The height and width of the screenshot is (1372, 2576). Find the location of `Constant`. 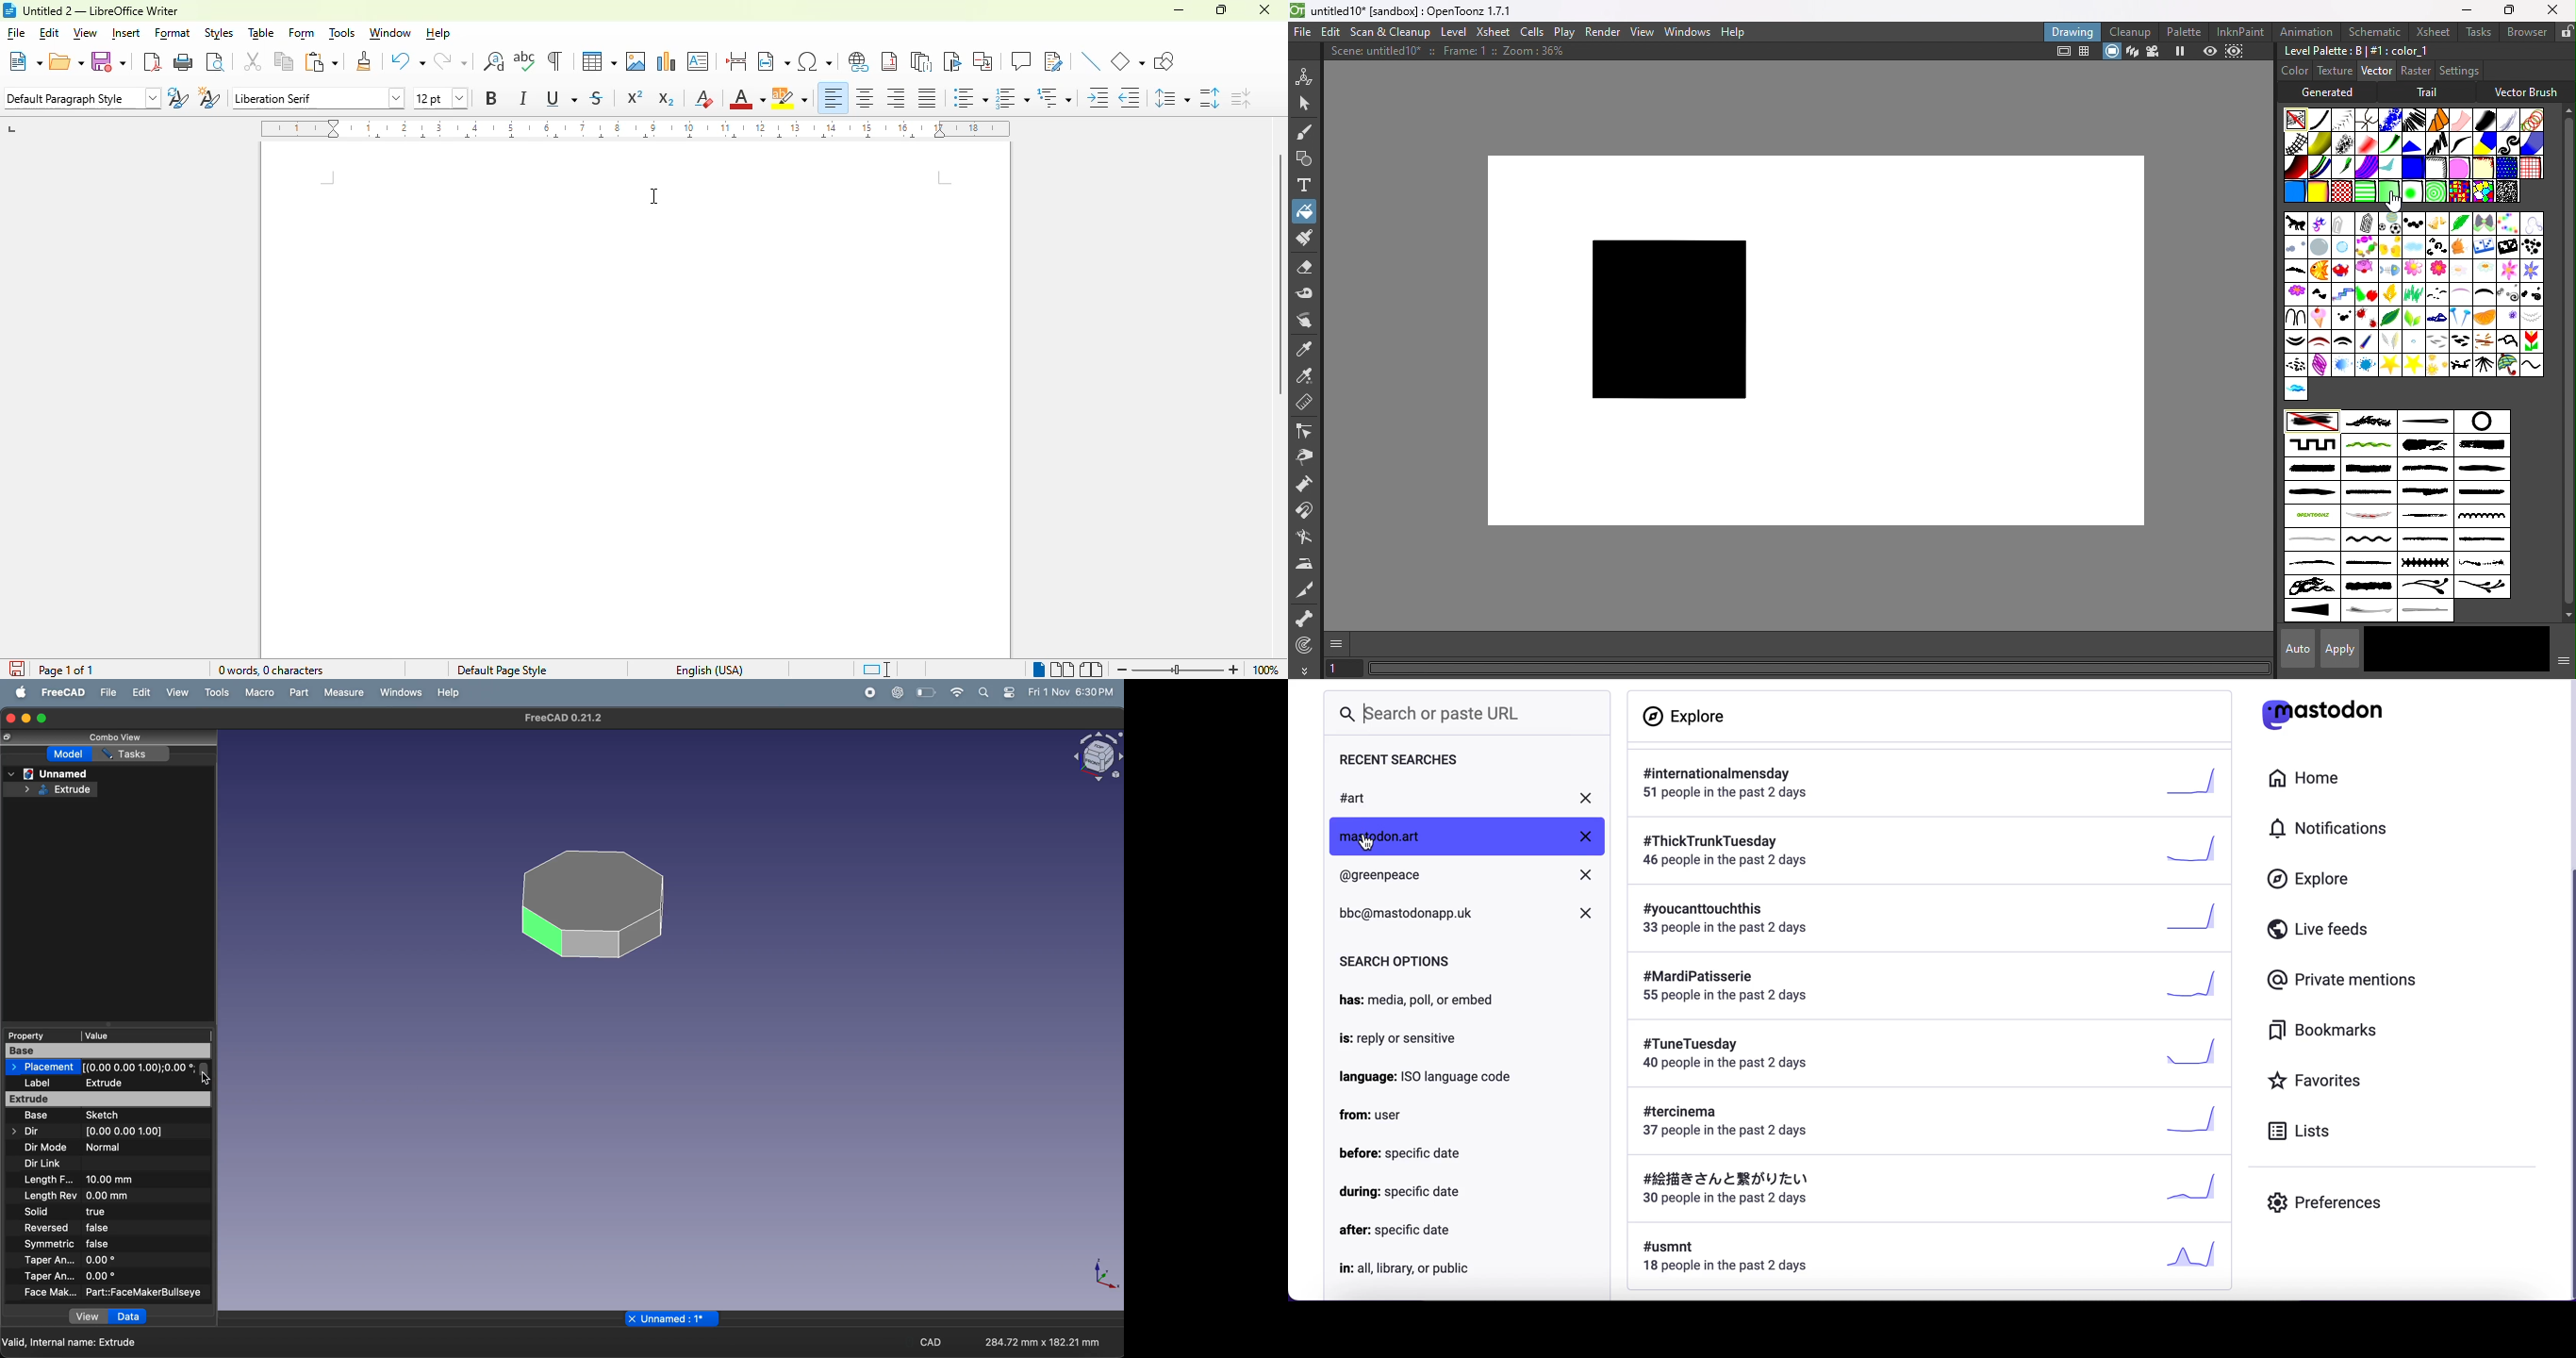

Constant is located at coordinates (2320, 120).